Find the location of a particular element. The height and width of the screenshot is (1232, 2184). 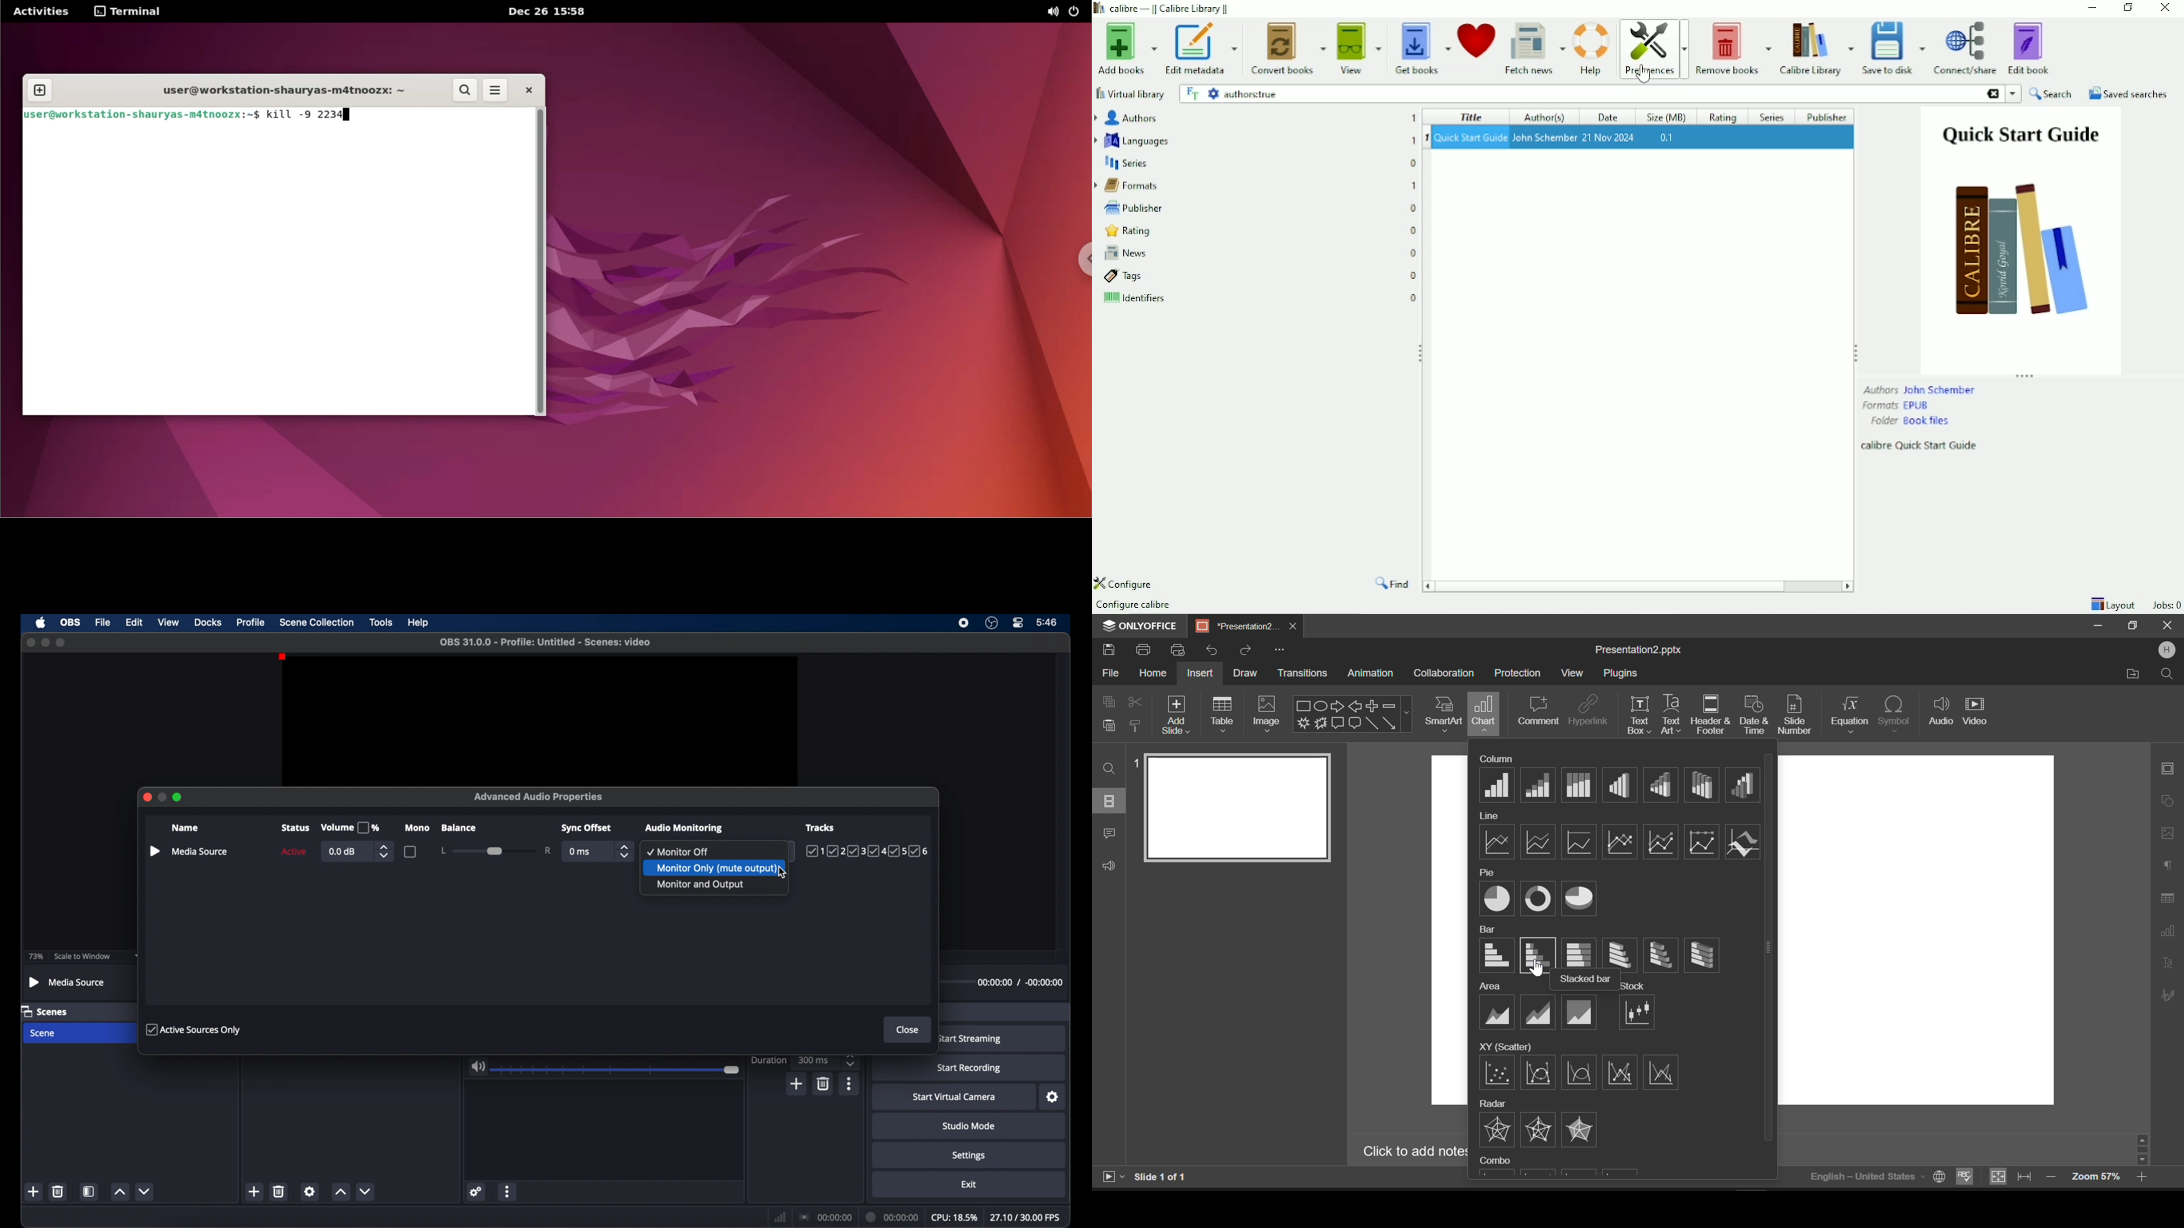

Slide Numer is located at coordinates (1796, 714).